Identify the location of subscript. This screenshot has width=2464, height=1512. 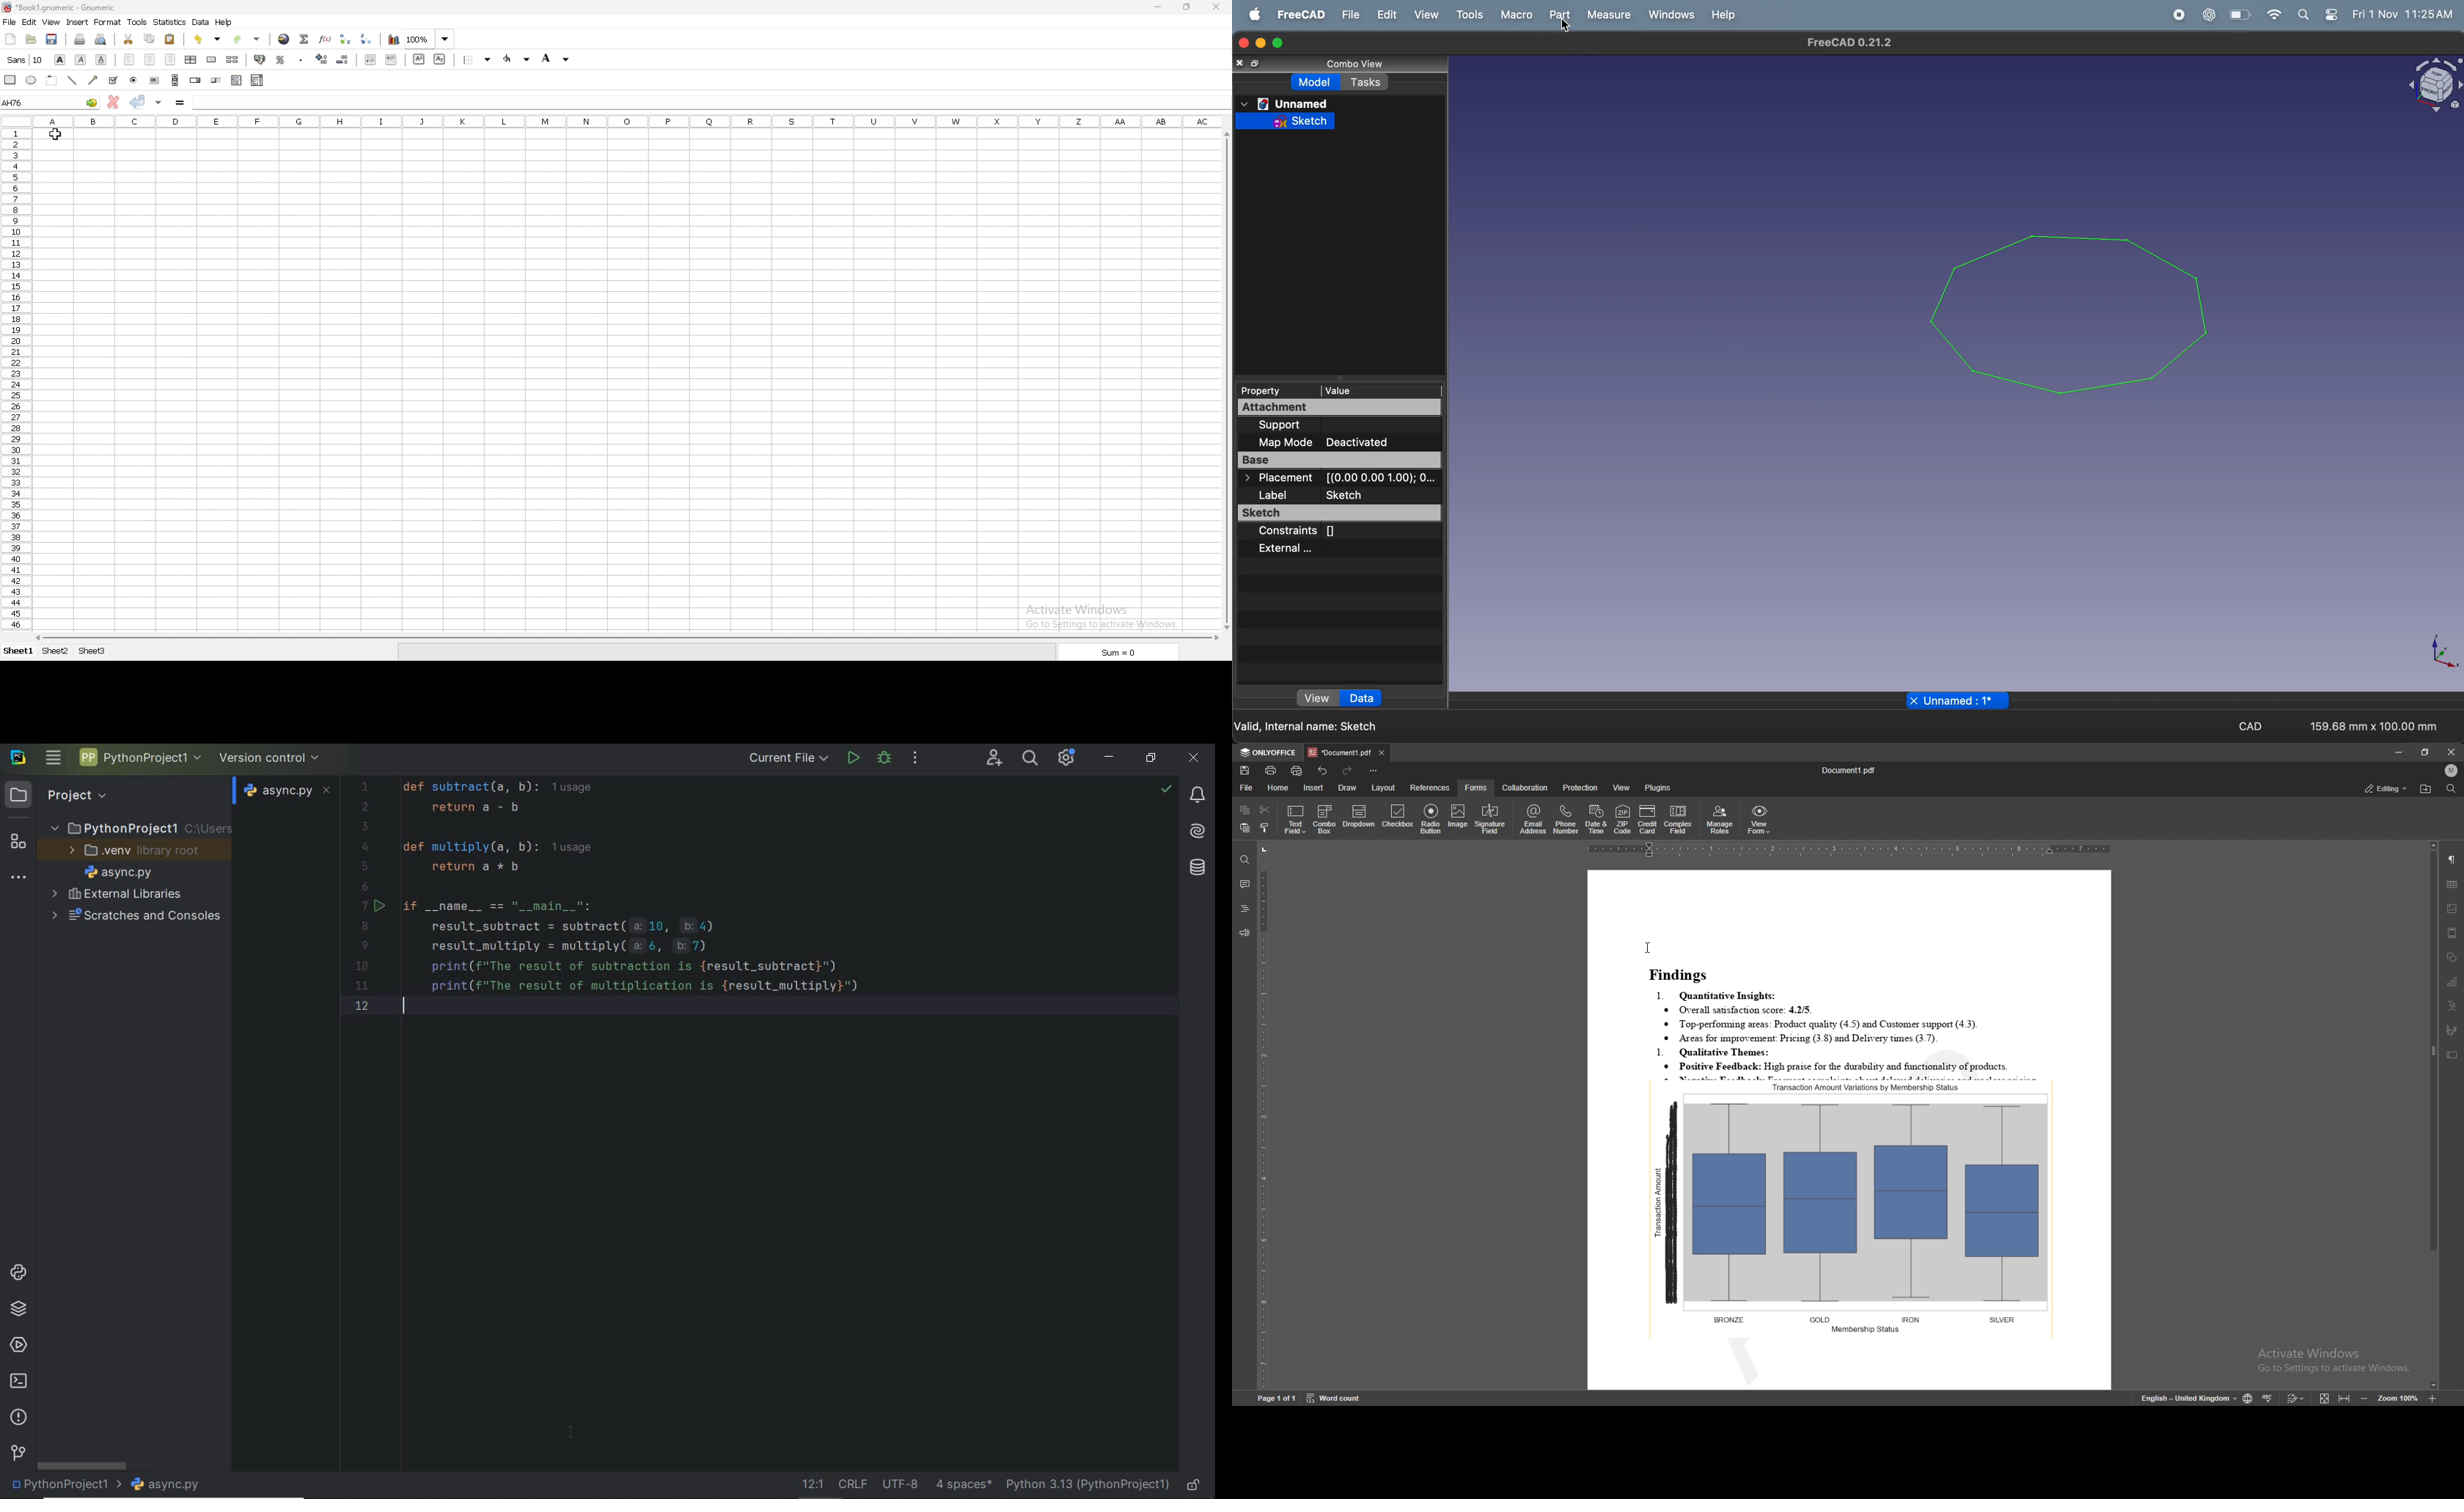
(440, 60).